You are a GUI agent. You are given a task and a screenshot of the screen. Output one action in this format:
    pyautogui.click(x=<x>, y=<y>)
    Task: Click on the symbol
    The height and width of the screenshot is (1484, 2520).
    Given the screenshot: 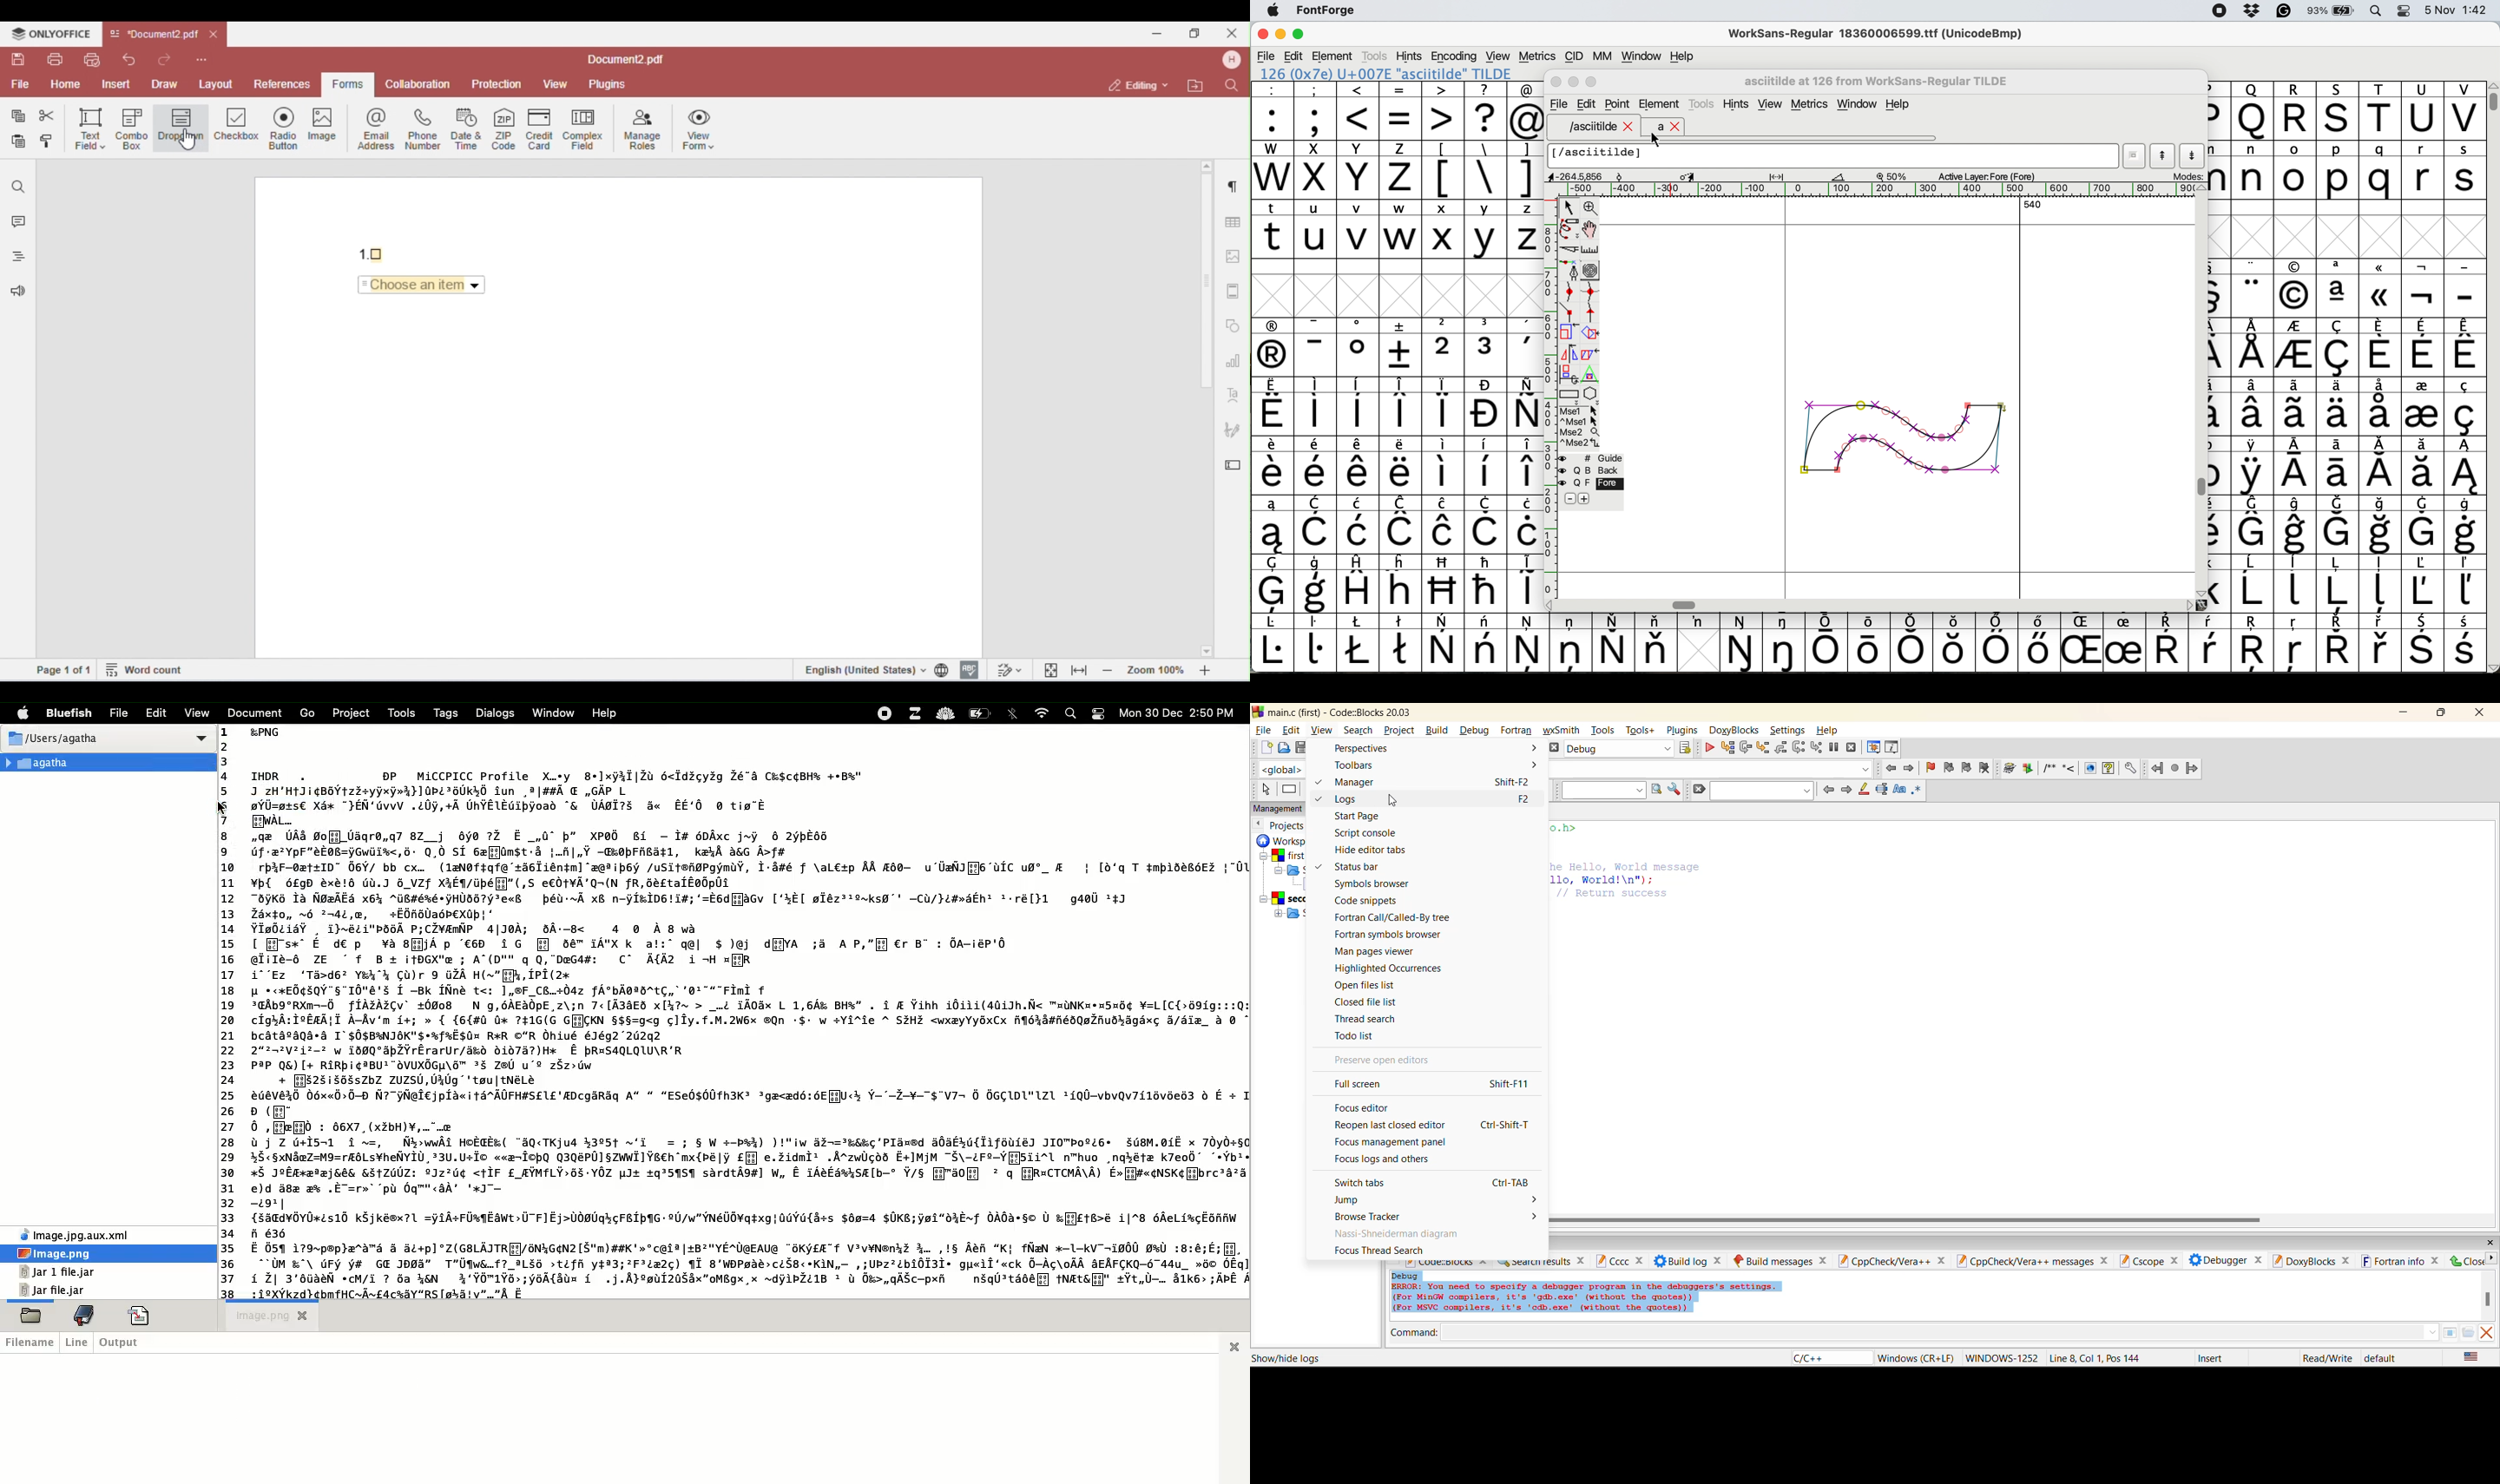 What is the action you would take?
    pyautogui.click(x=1613, y=643)
    